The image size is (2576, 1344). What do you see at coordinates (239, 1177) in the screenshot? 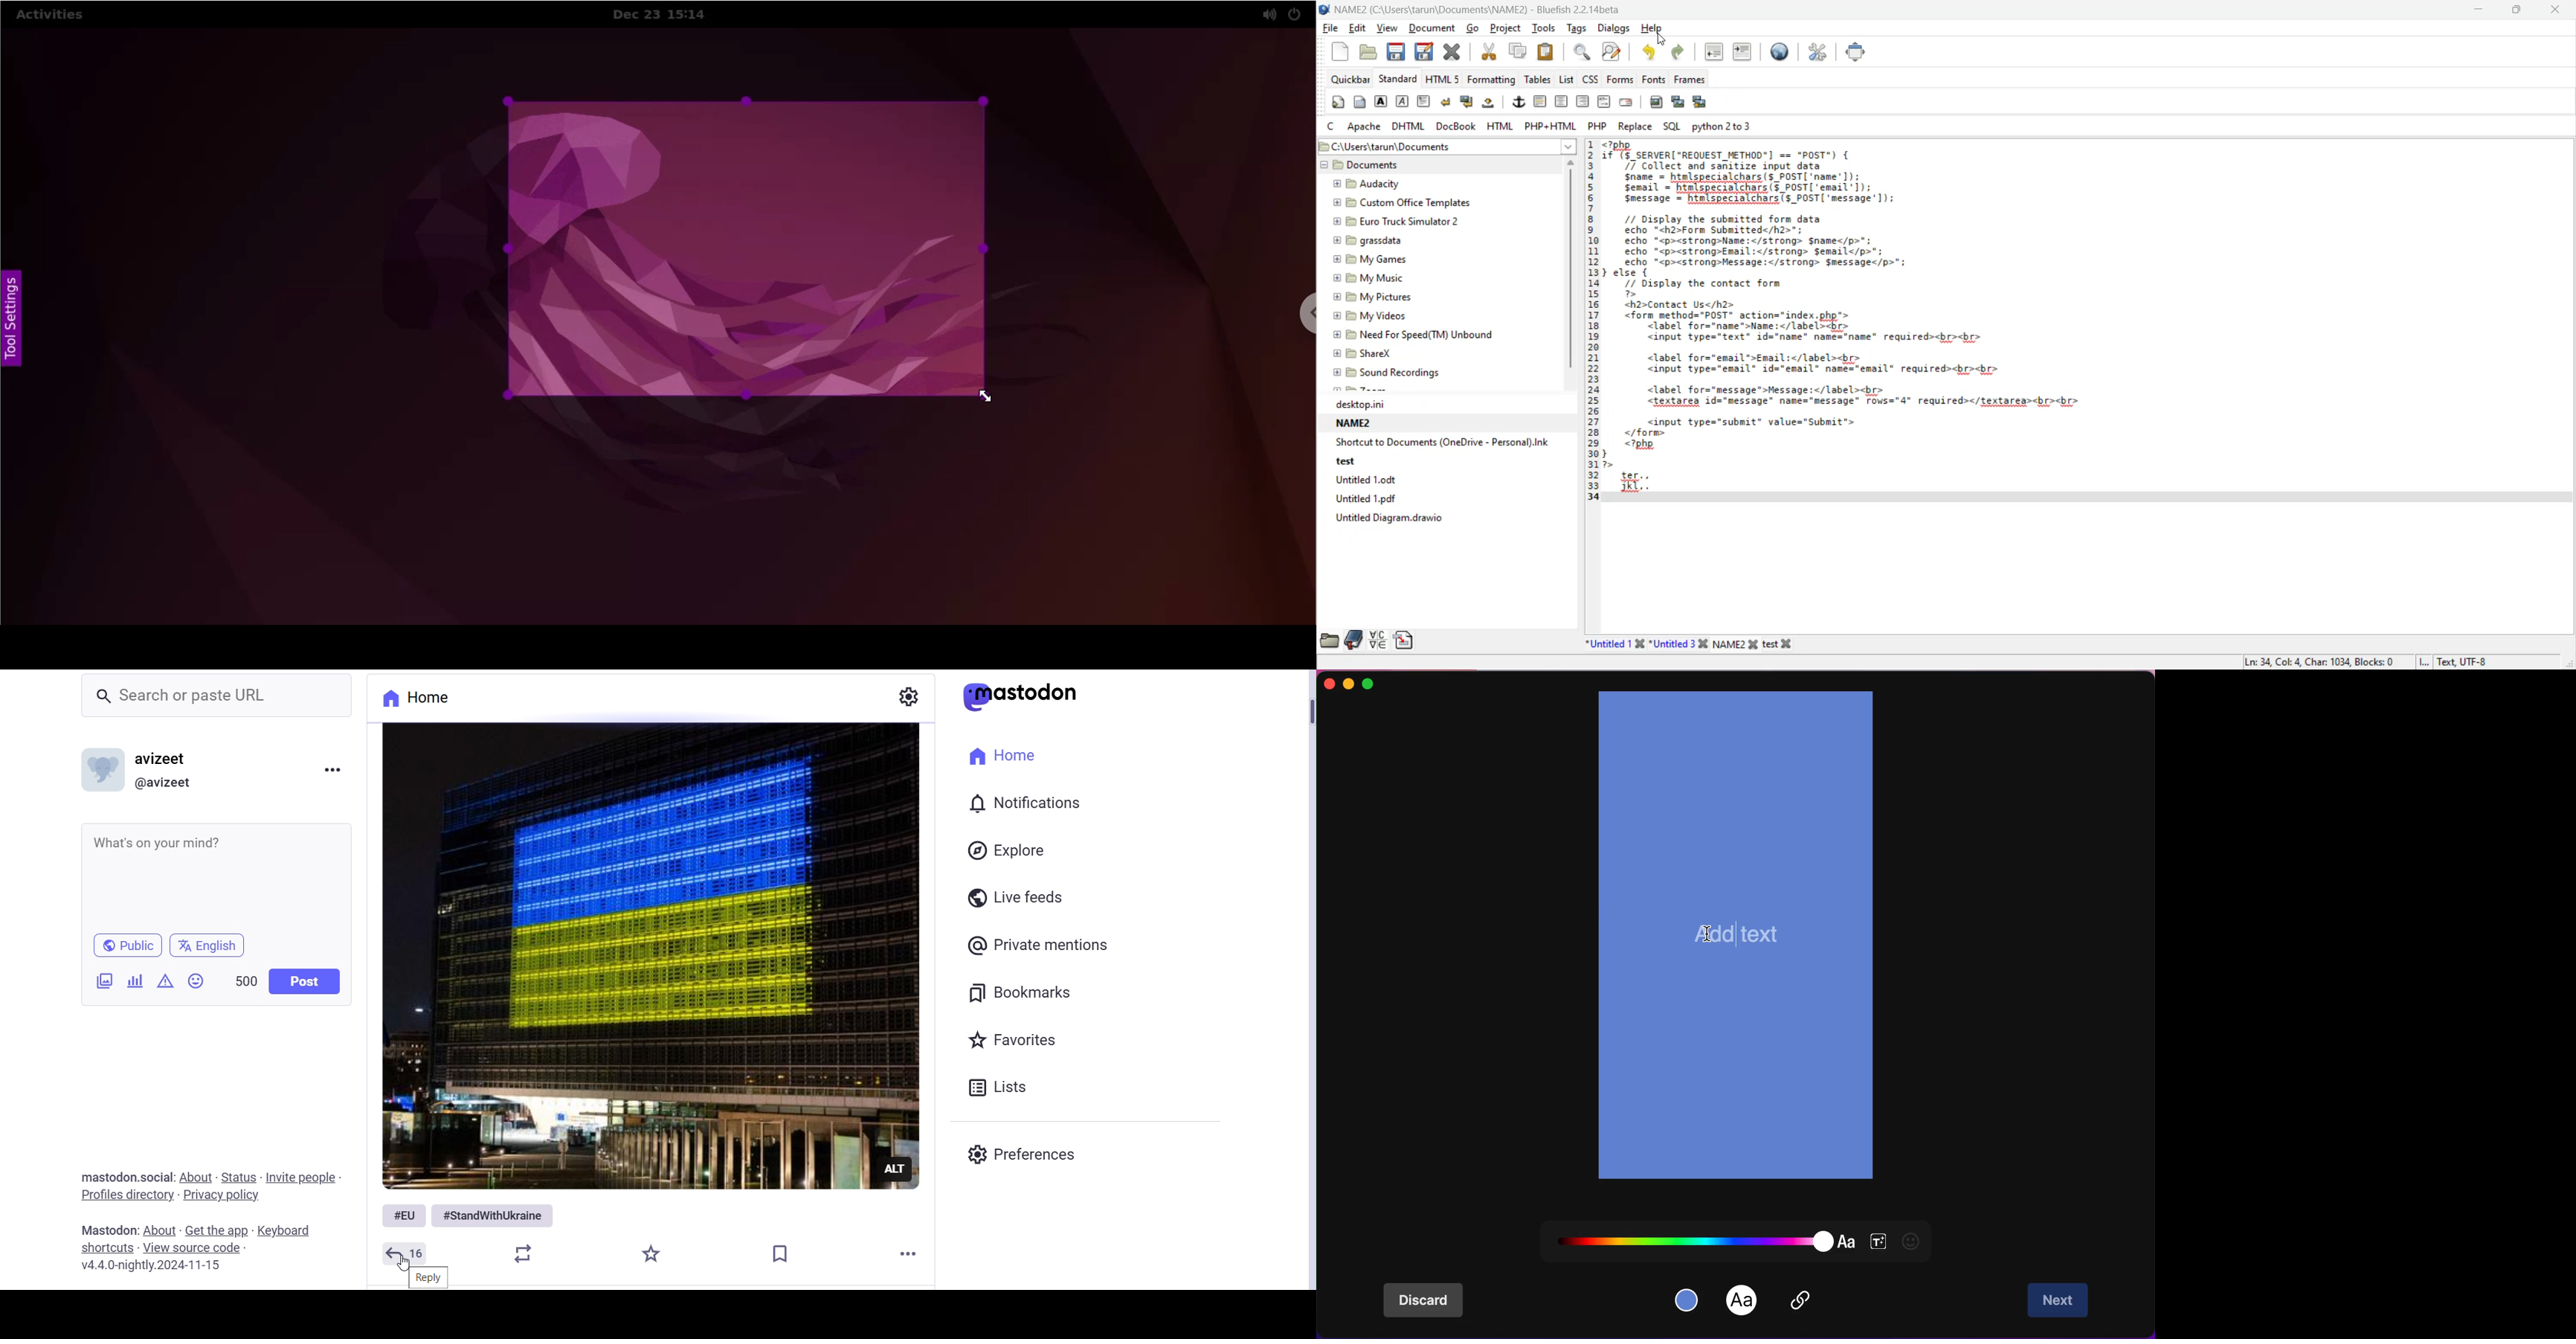
I see `Status` at bounding box center [239, 1177].